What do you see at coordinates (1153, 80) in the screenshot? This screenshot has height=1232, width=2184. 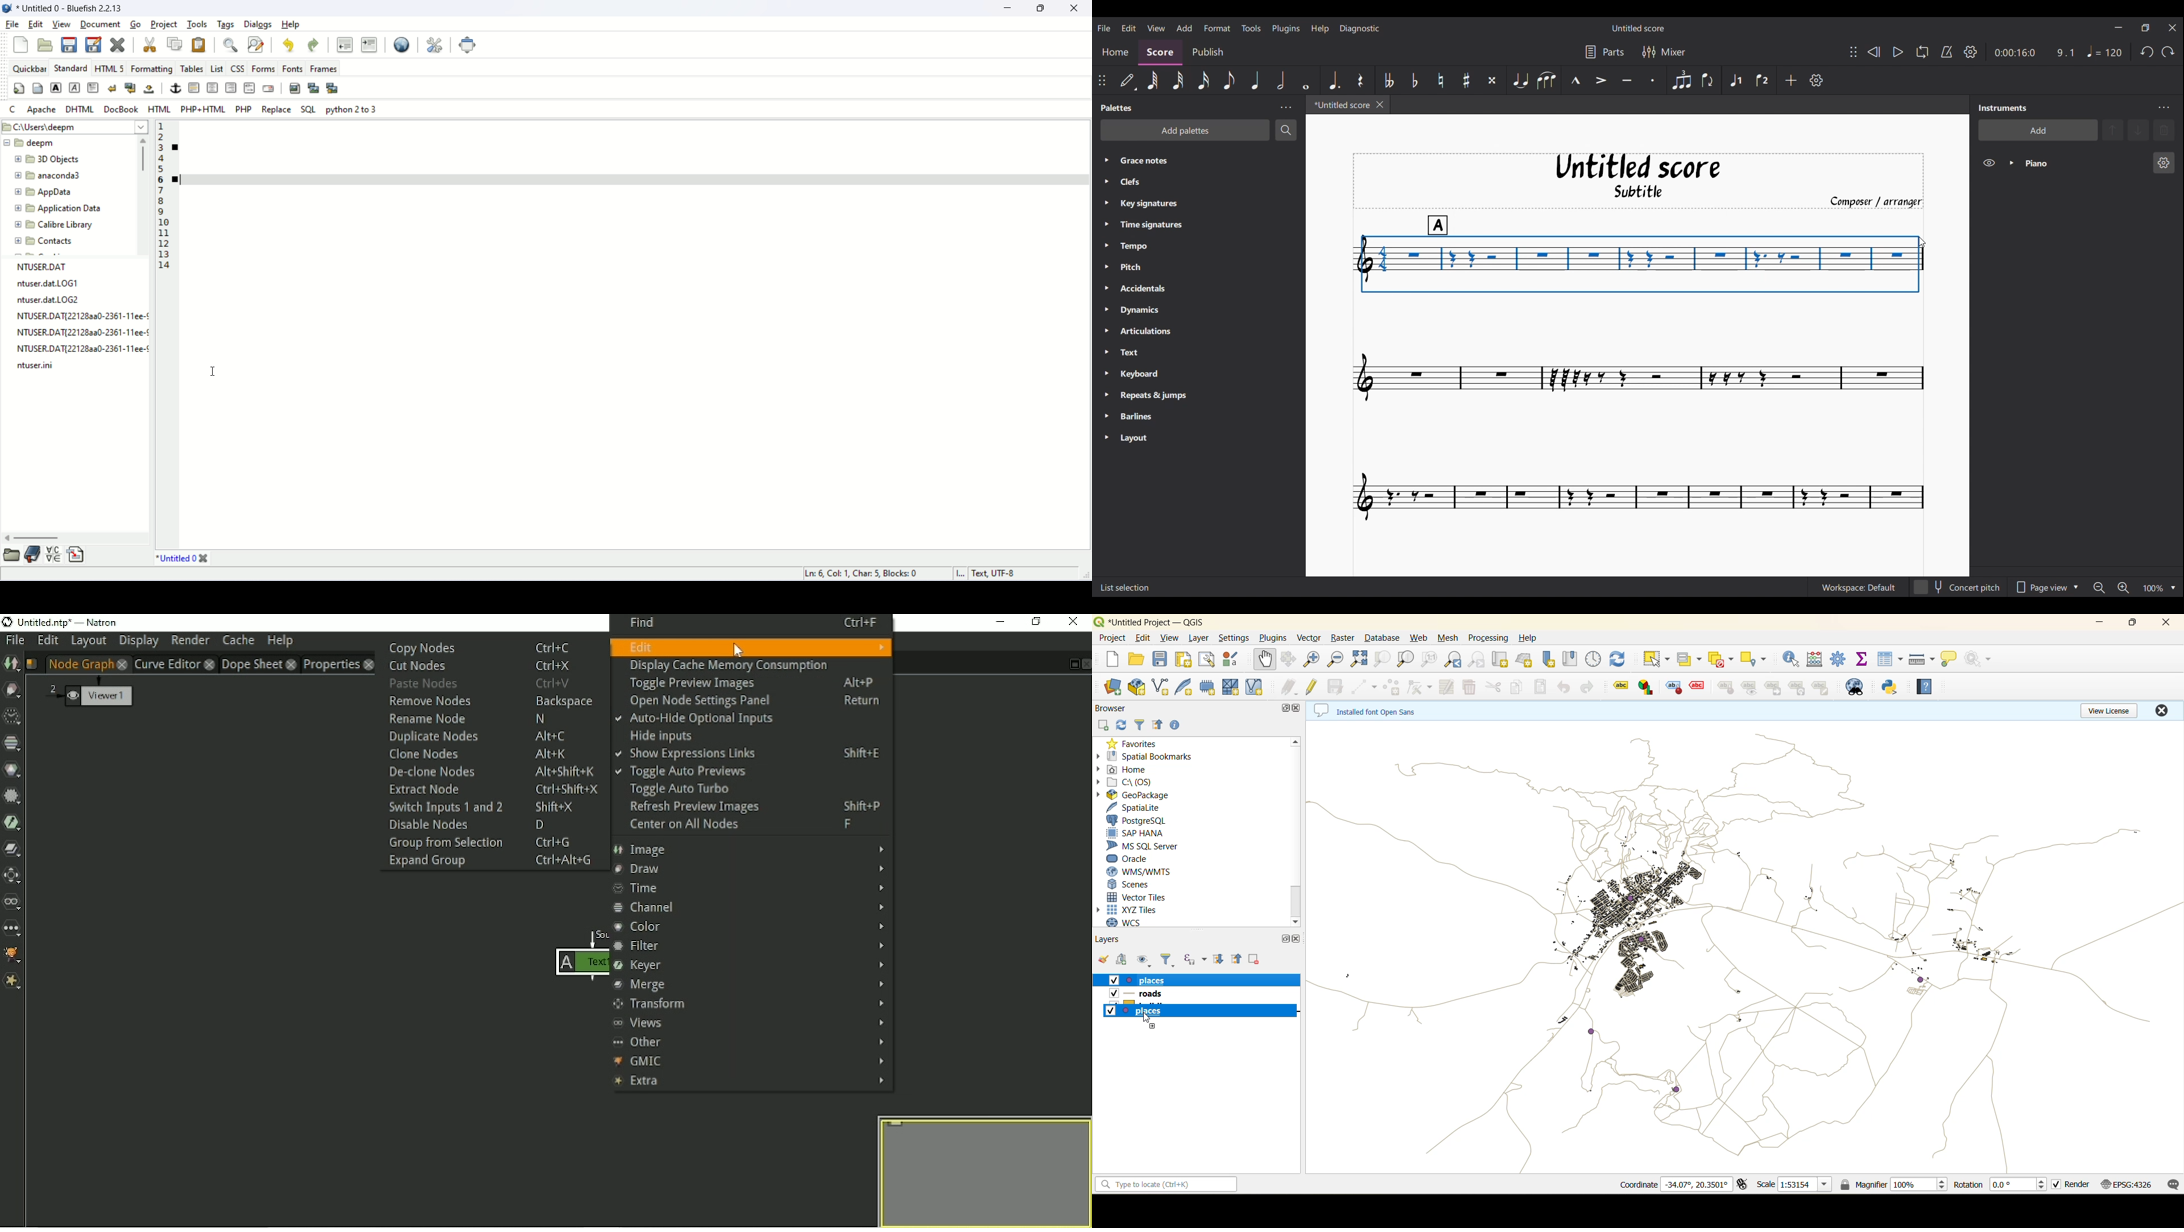 I see `64th note` at bounding box center [1153, 80].